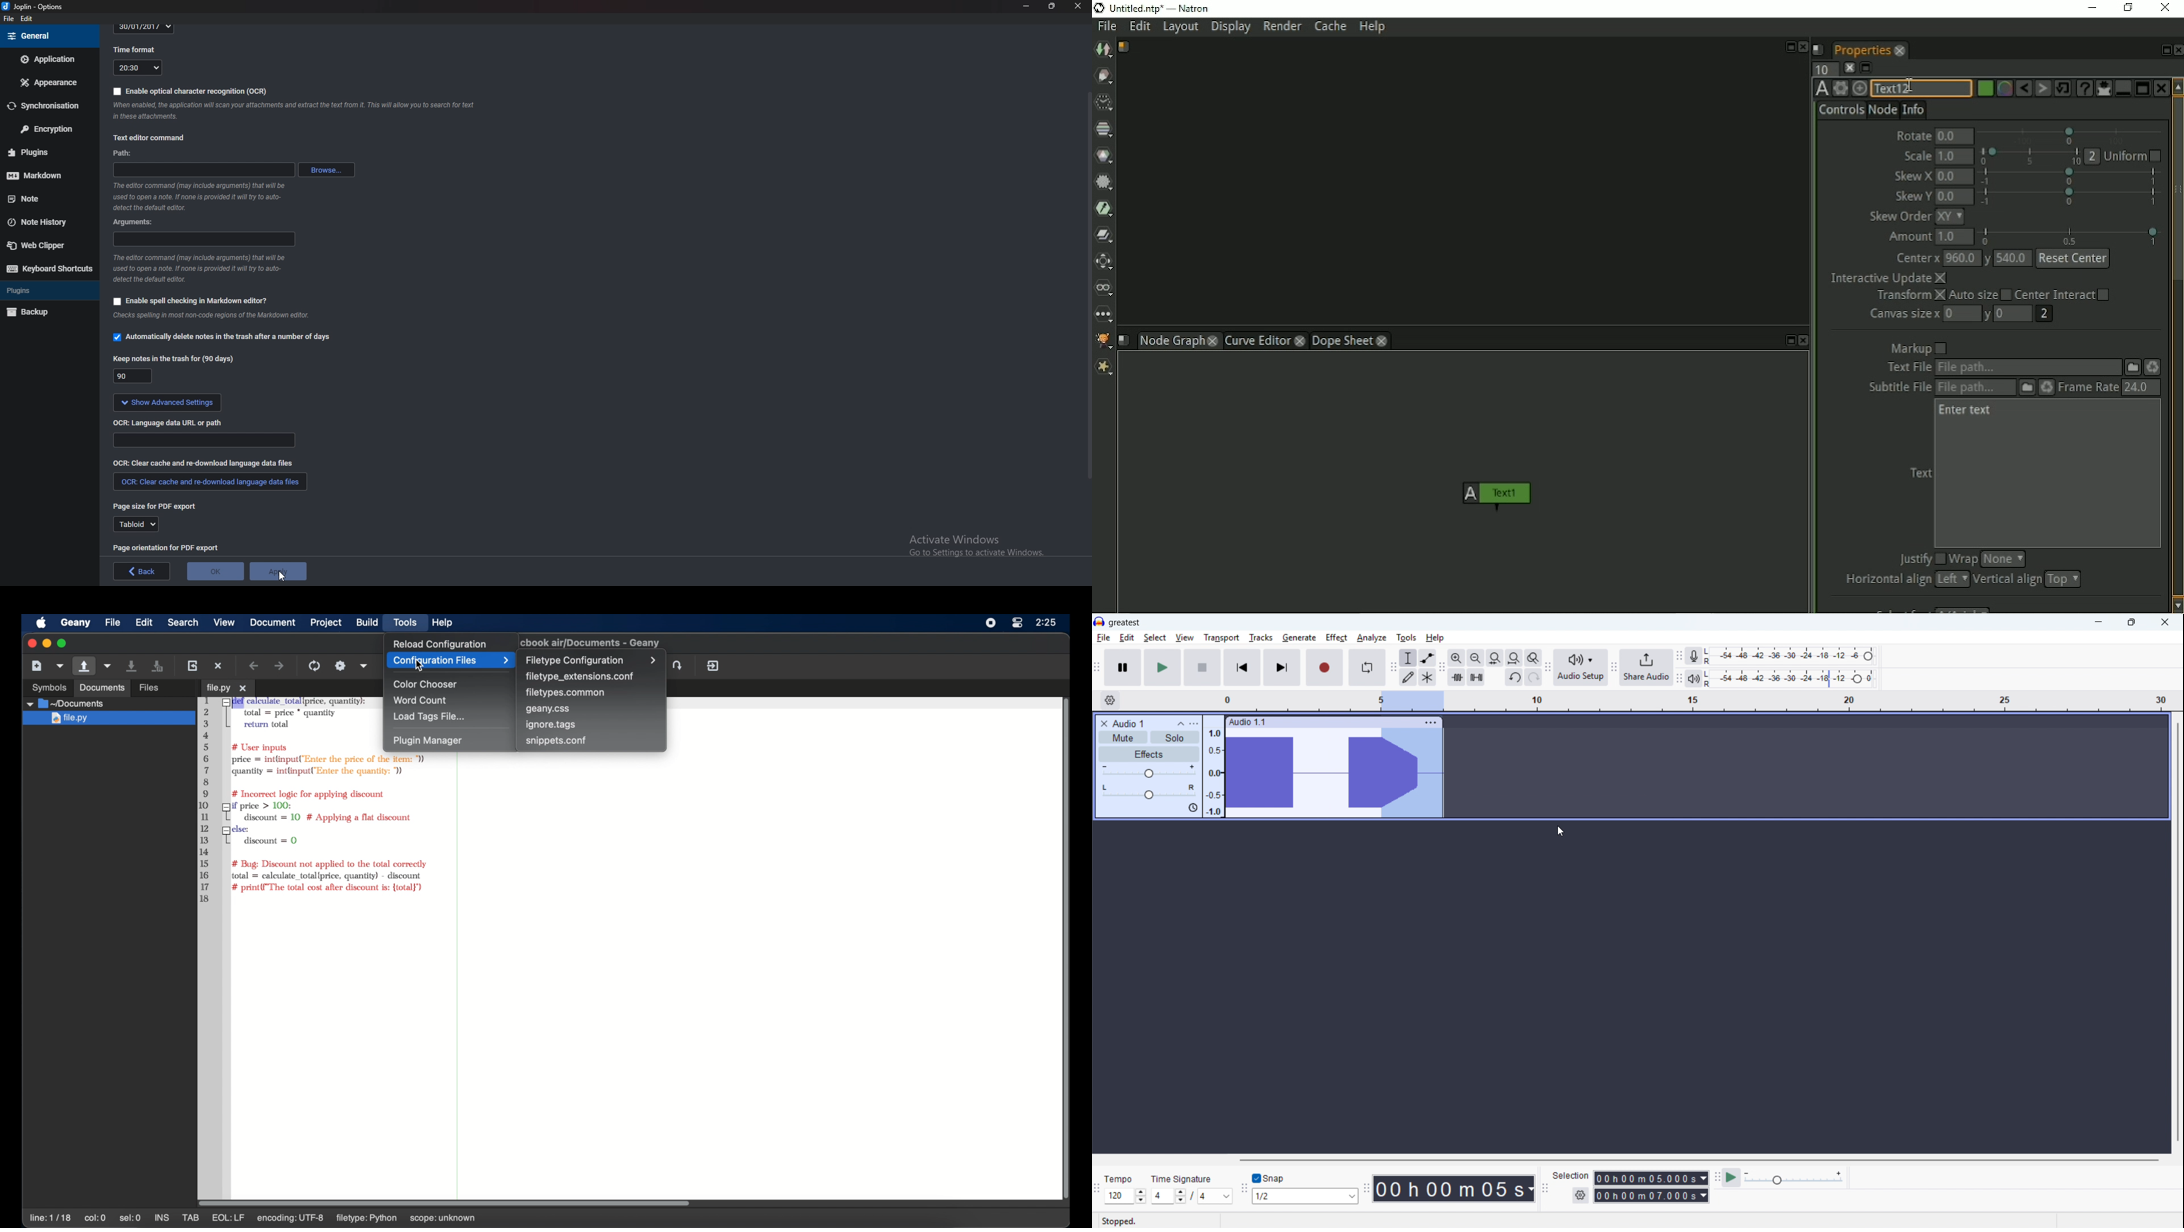  Describe the element at coordinates (199, 269) in the screenshot. I see `Info` at that location.